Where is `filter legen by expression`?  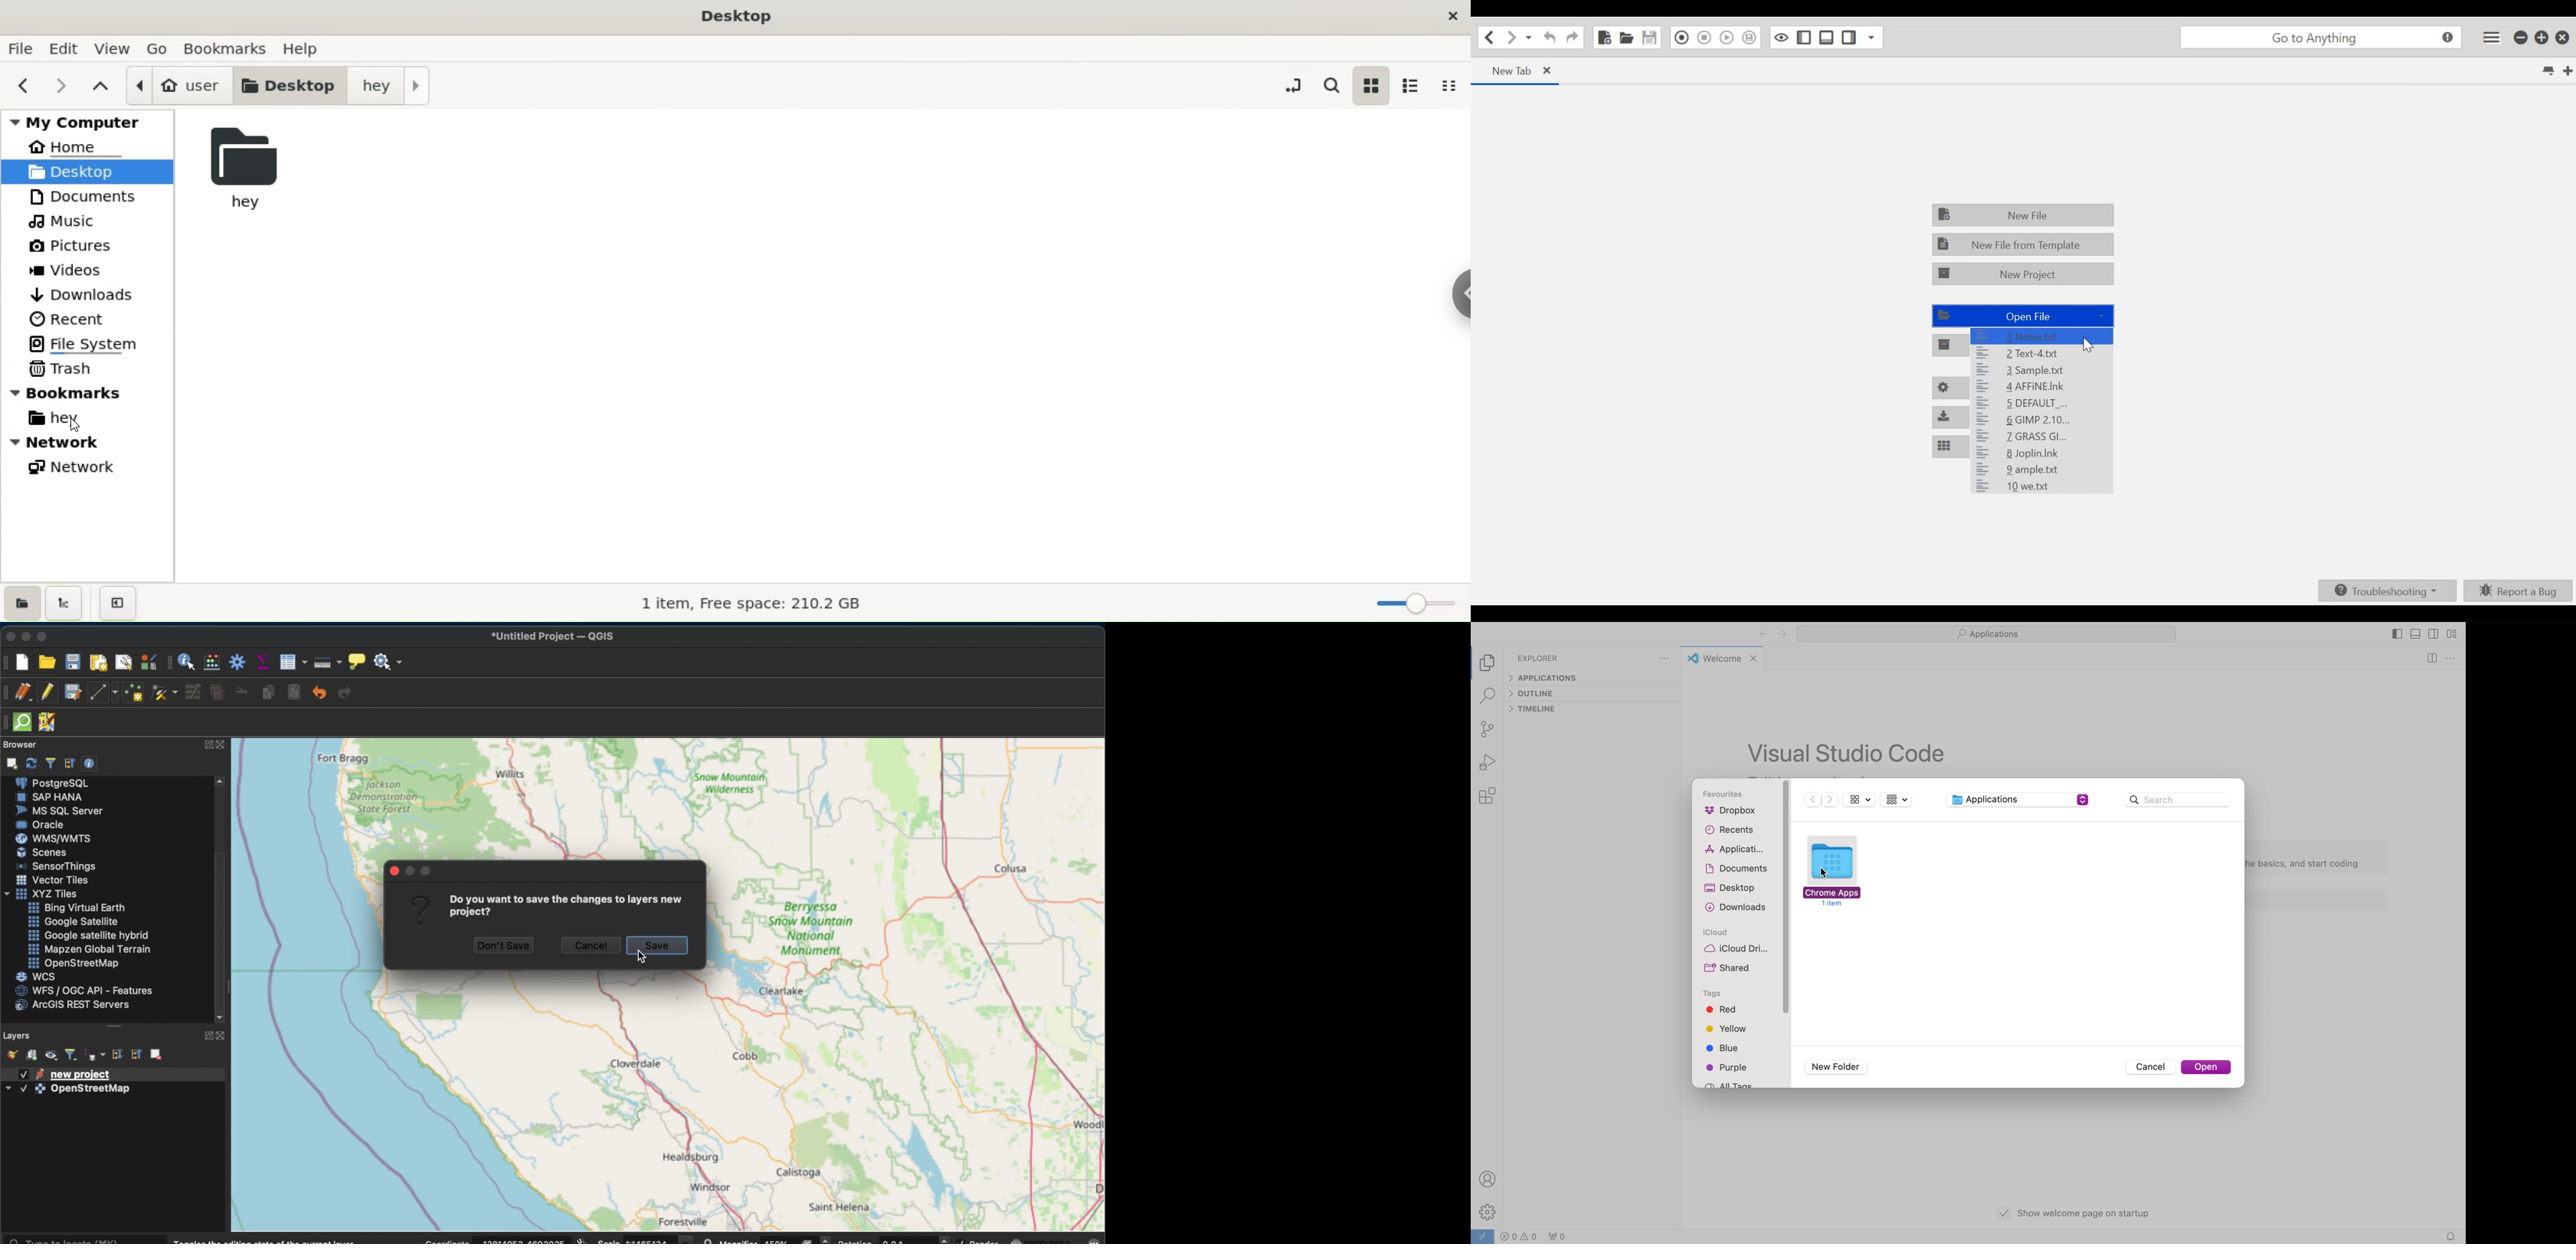
filter legen by expression is located at coordinates (96, 1055).